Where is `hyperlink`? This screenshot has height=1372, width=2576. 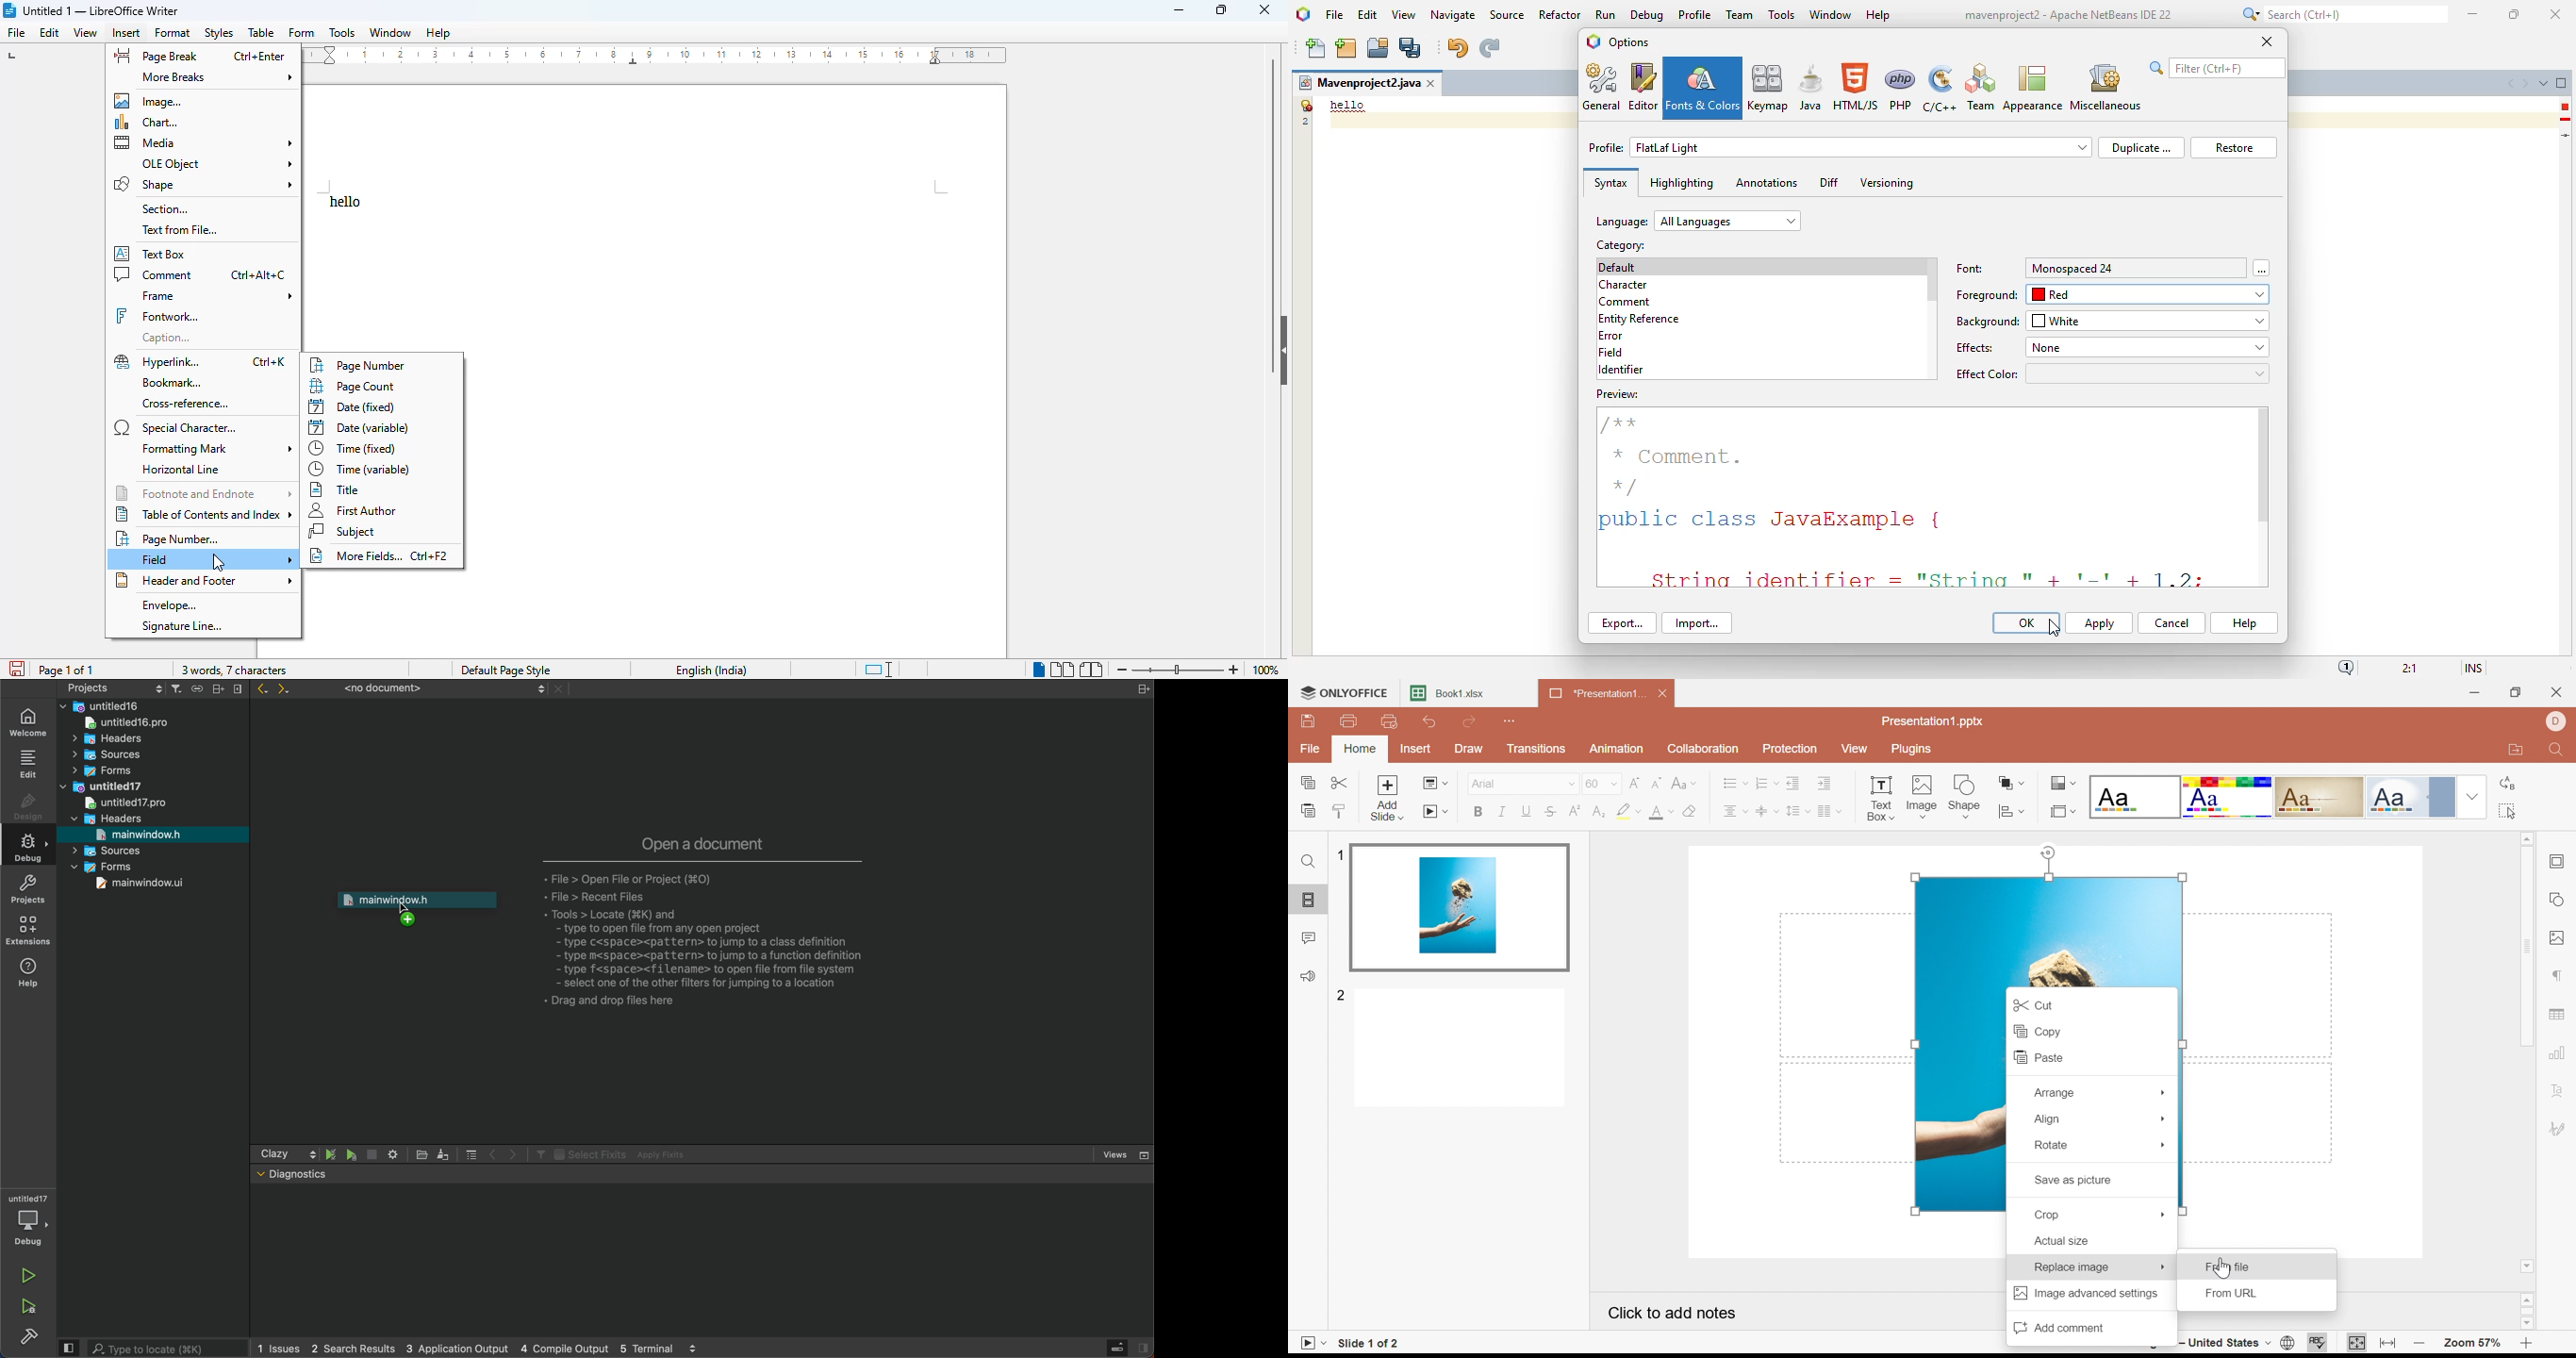 hyperlink is located at coordinates (158, 362).